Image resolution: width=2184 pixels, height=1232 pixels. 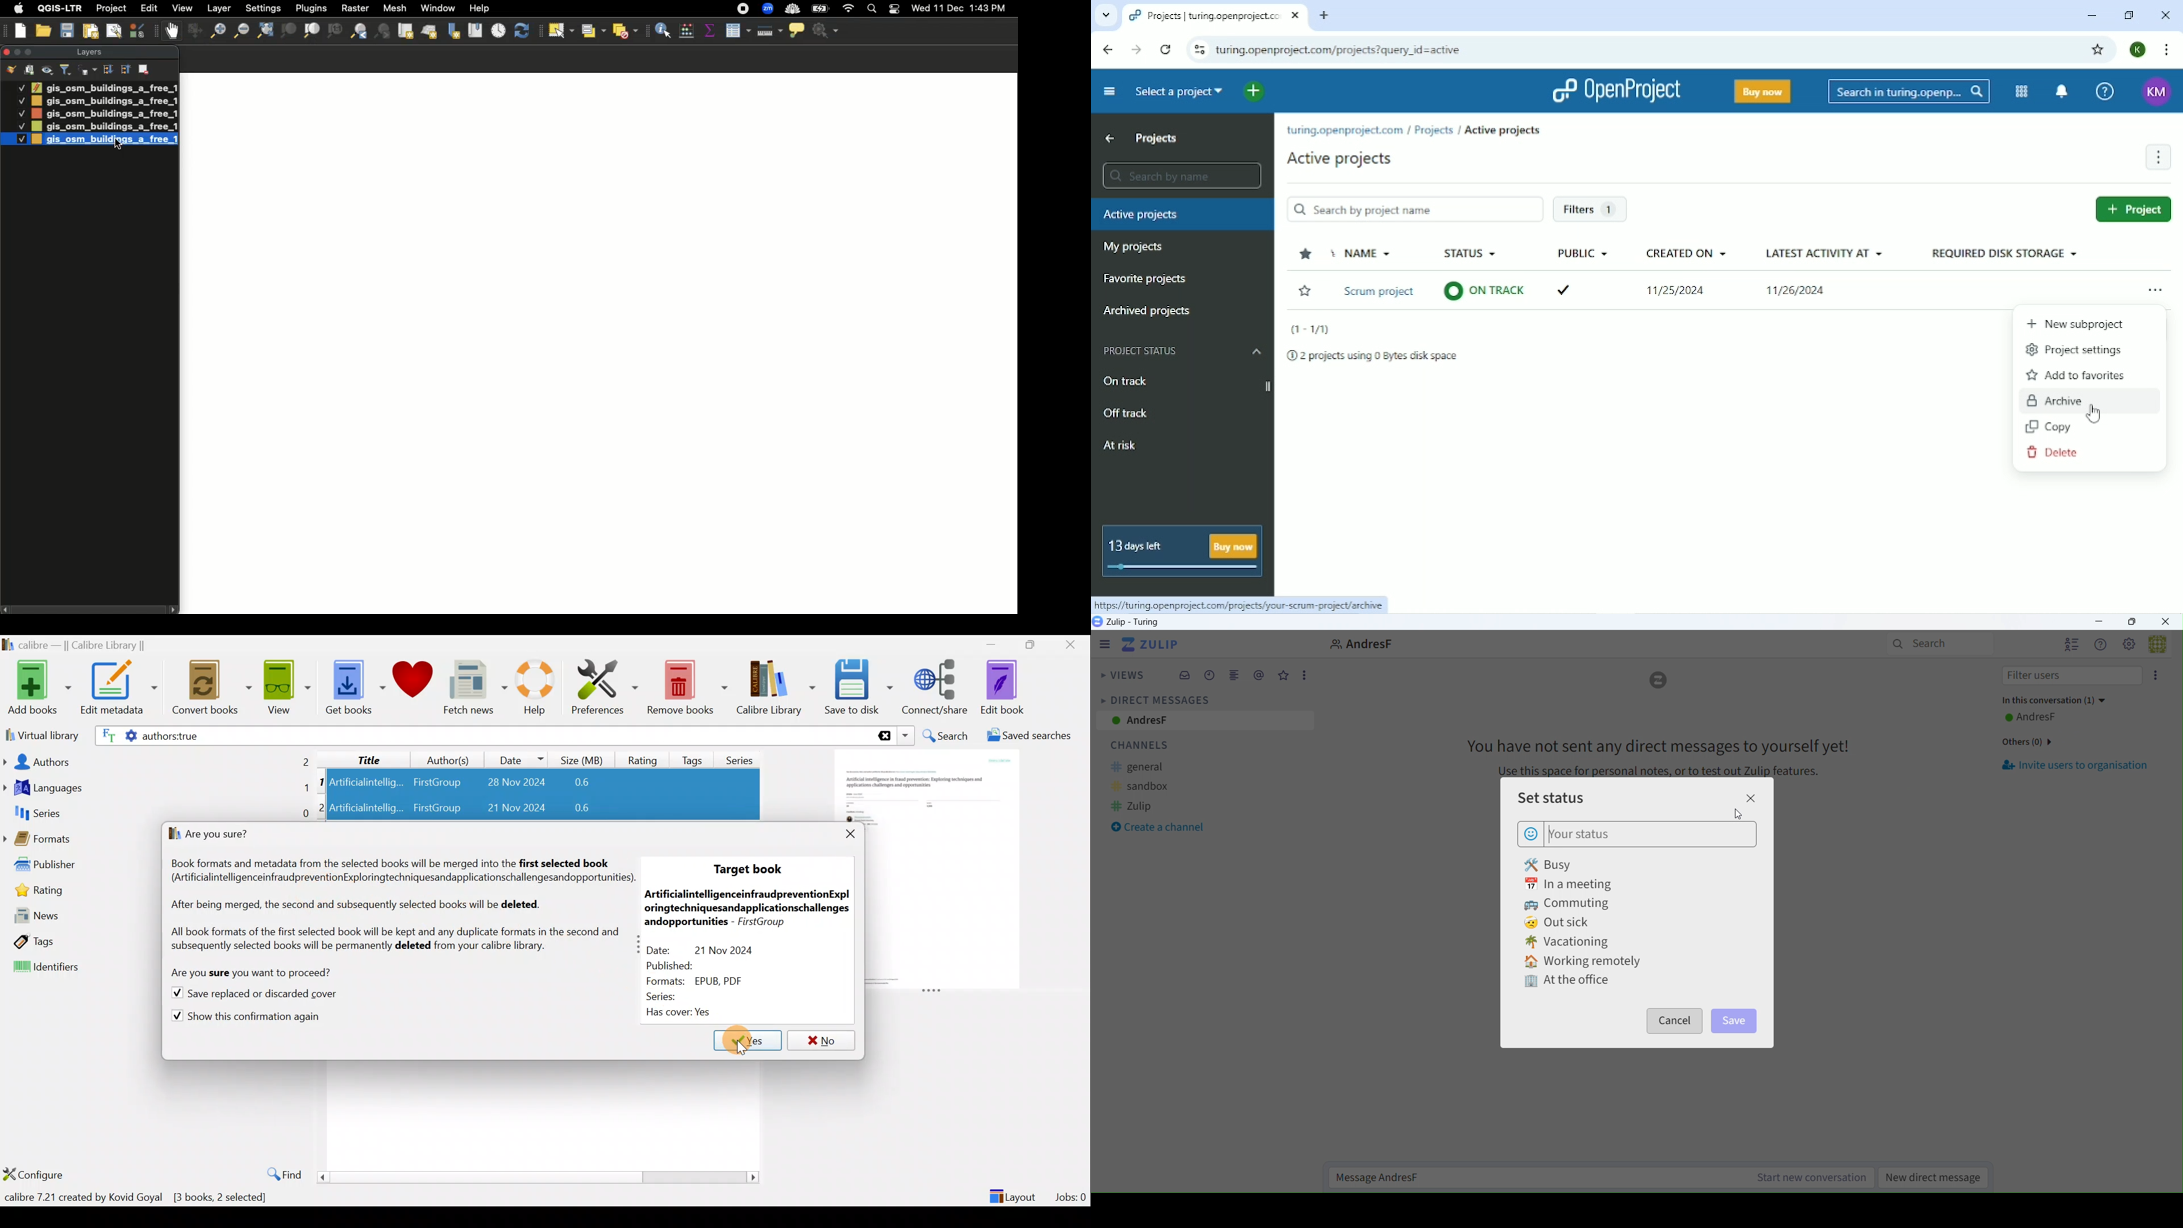 What do you see at coordinates (1420, 129) in the screenshot?
I see `turing.openproject.com/projects/active projects` at bounding box center [1420, 129].